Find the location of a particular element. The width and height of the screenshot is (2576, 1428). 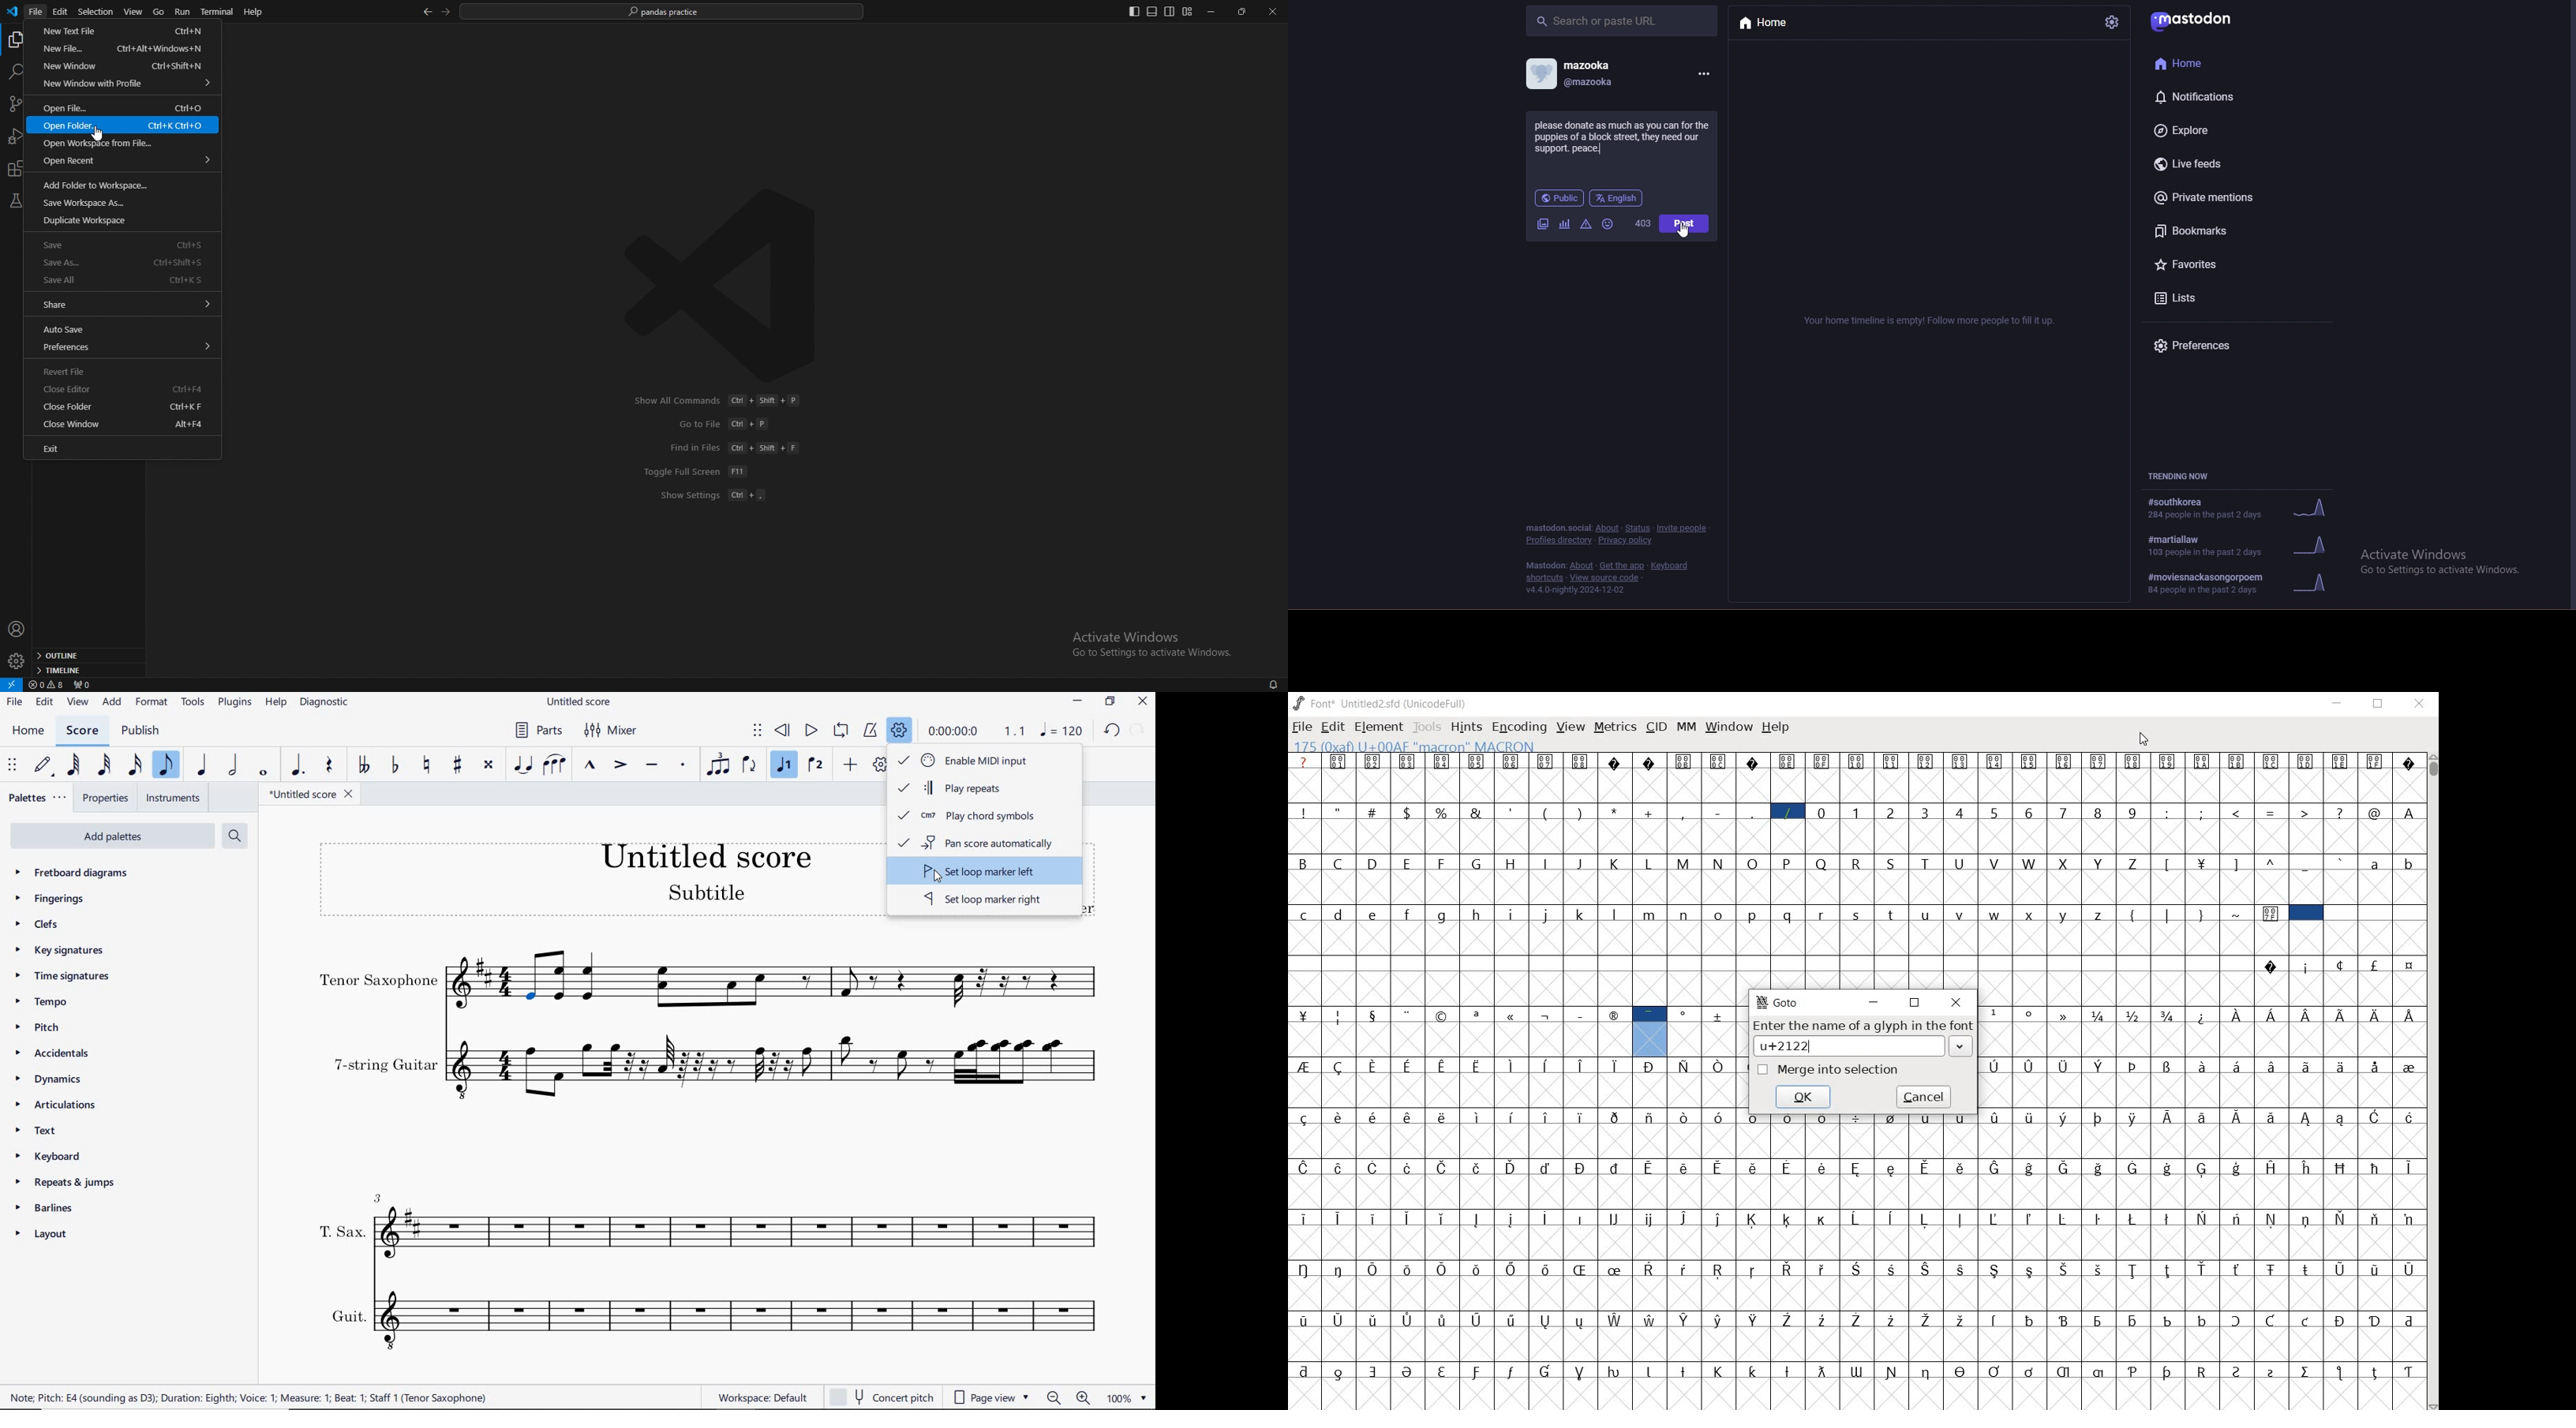

trending is located at coordinates (2237, 508).